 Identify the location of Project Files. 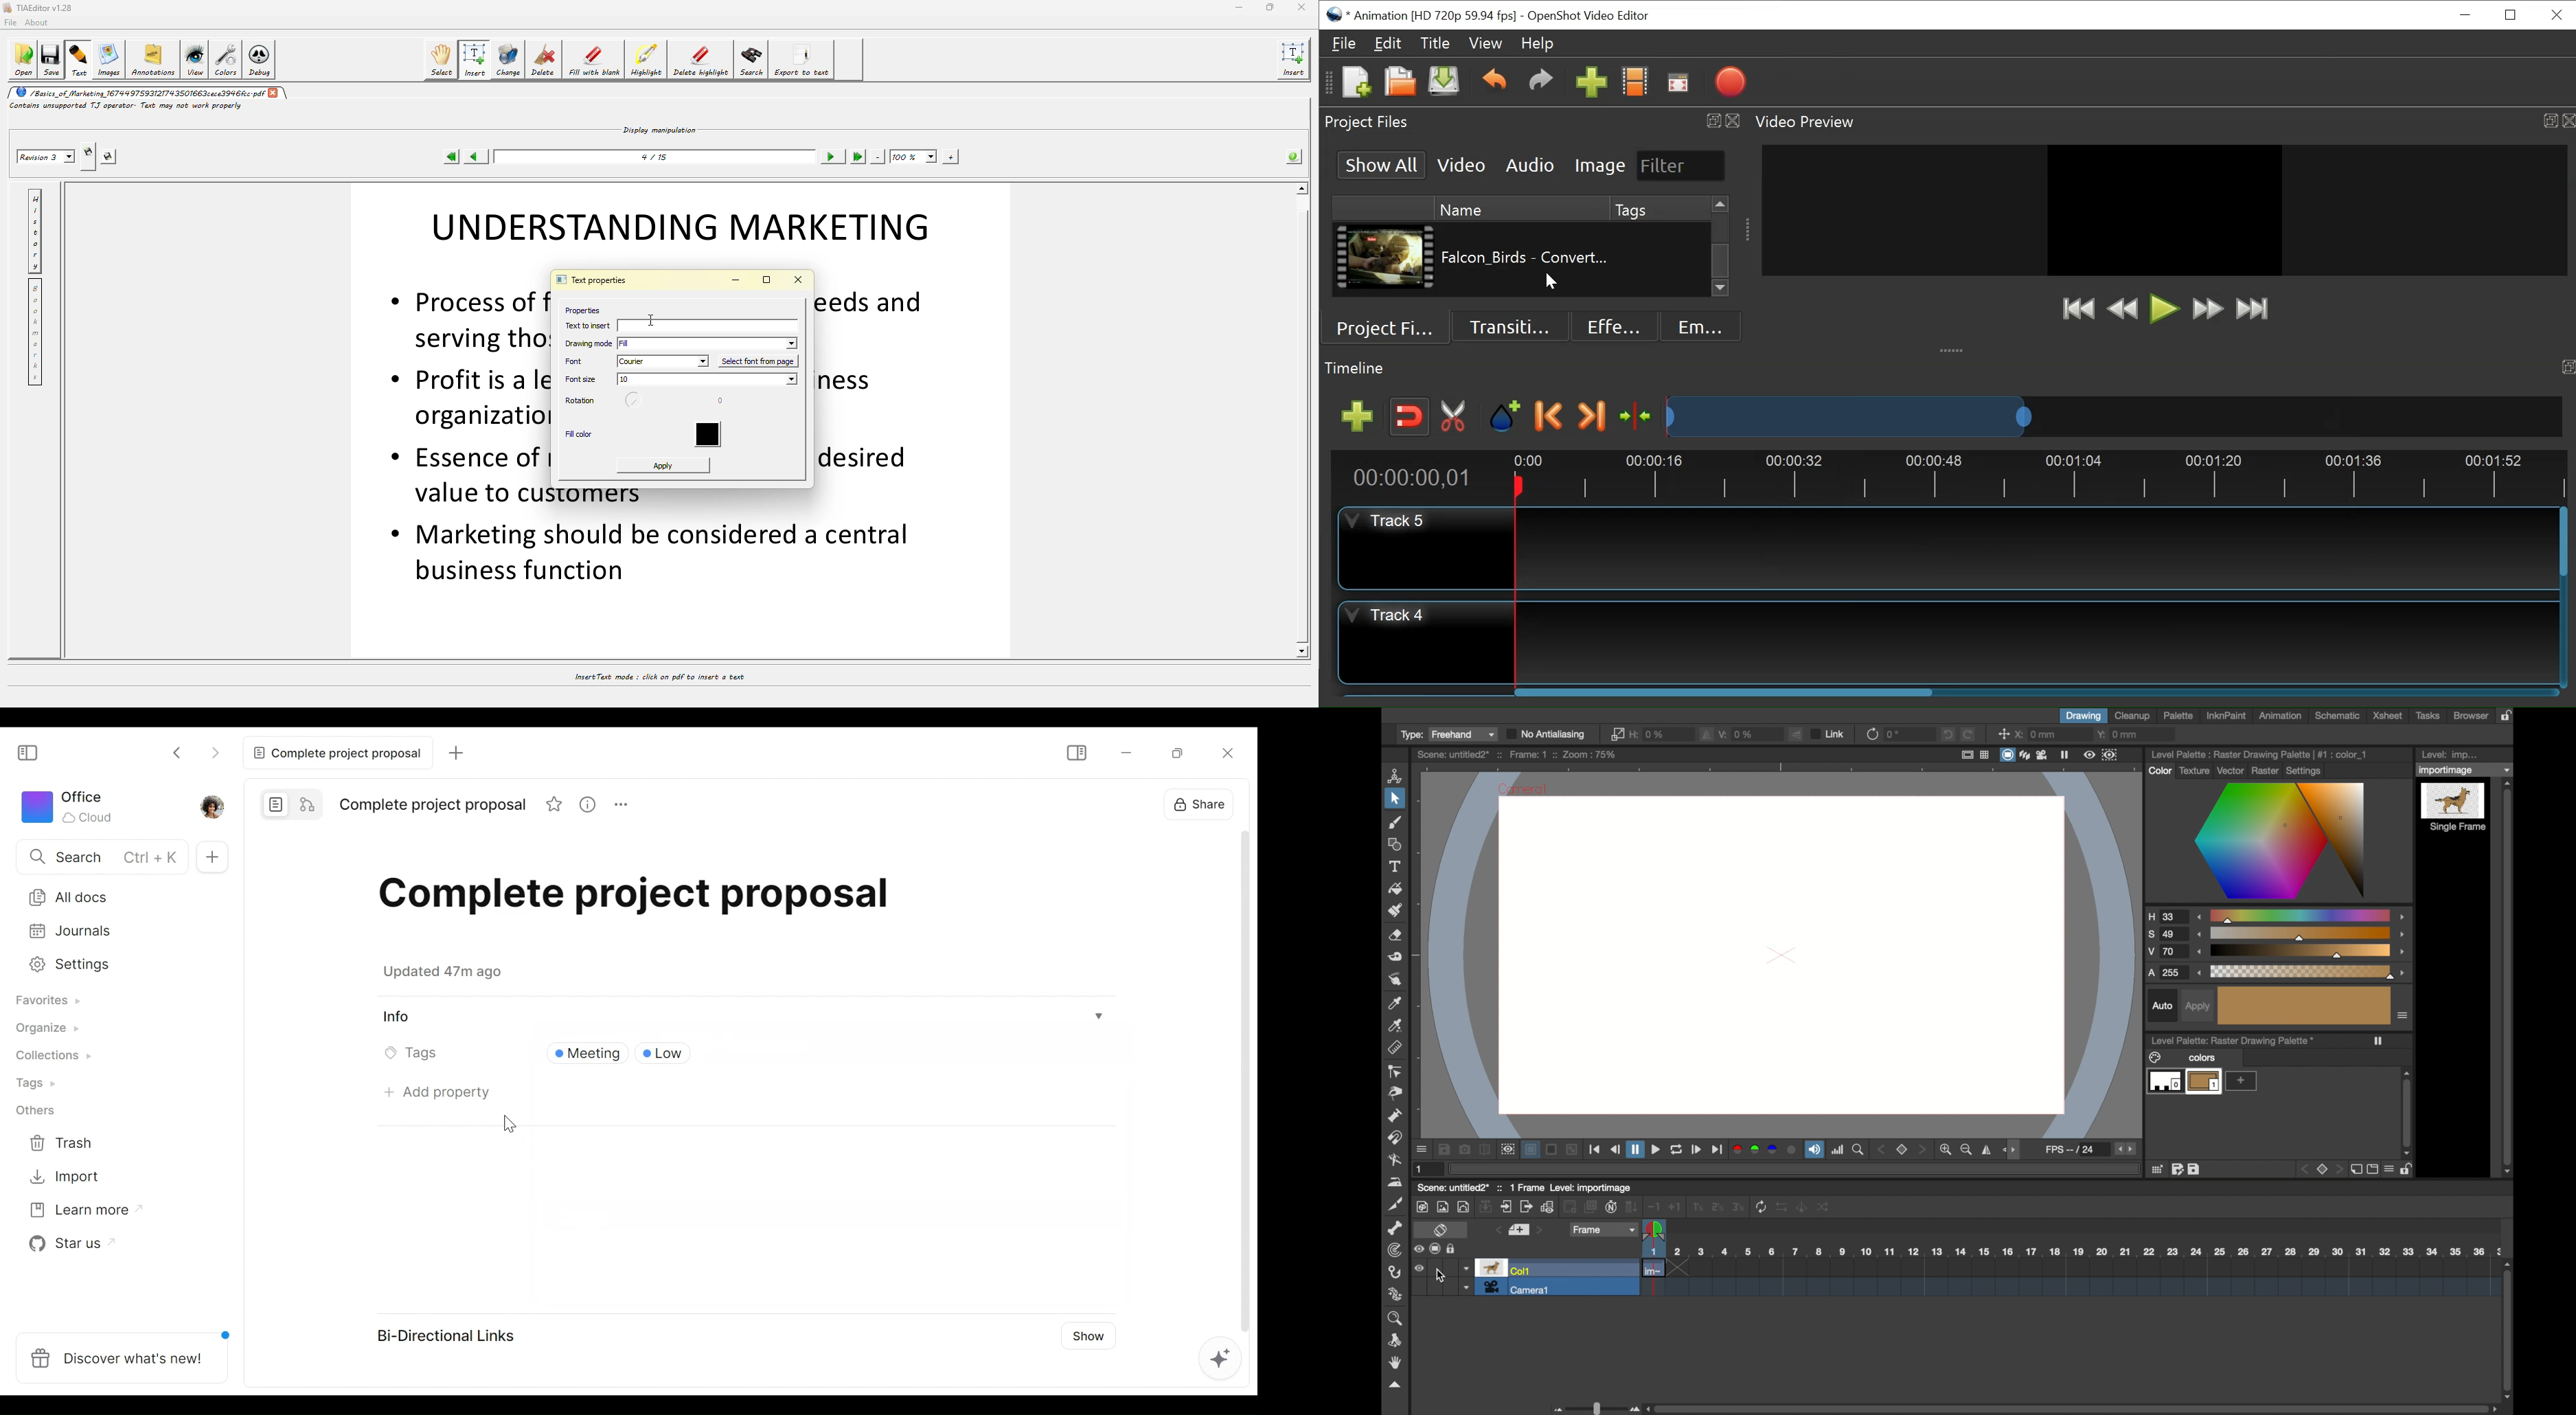
(1387, 328).